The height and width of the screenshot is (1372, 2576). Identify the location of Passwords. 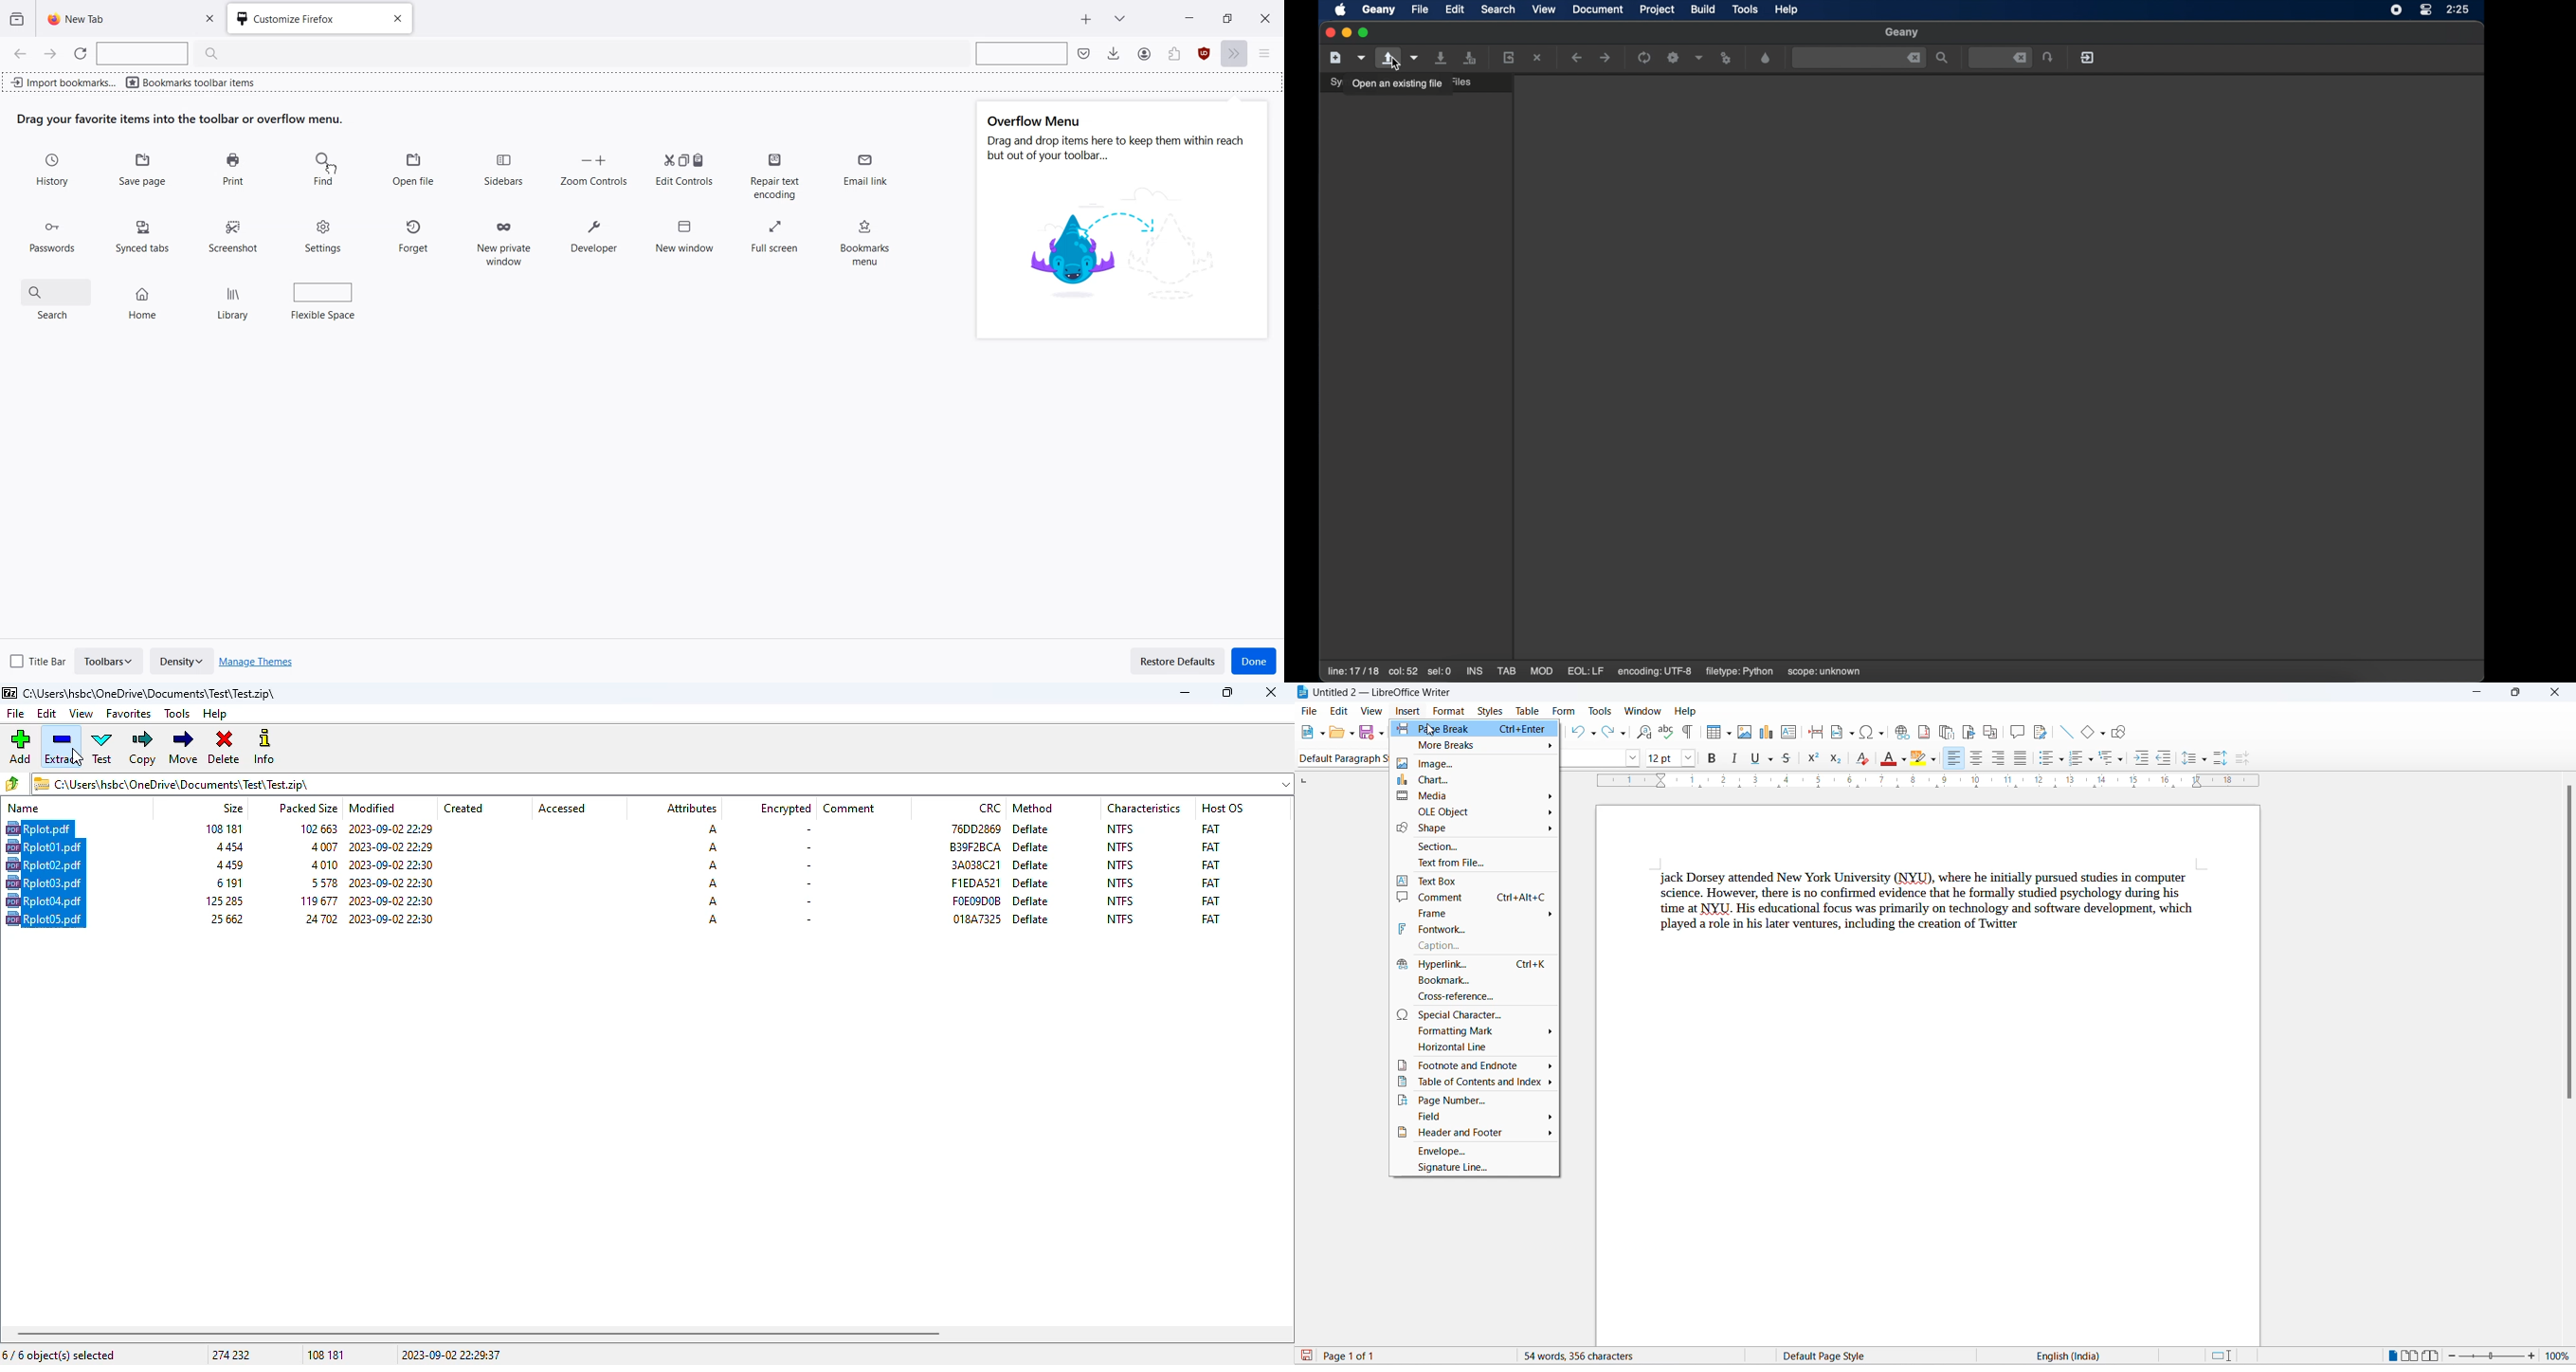
(52, 232).